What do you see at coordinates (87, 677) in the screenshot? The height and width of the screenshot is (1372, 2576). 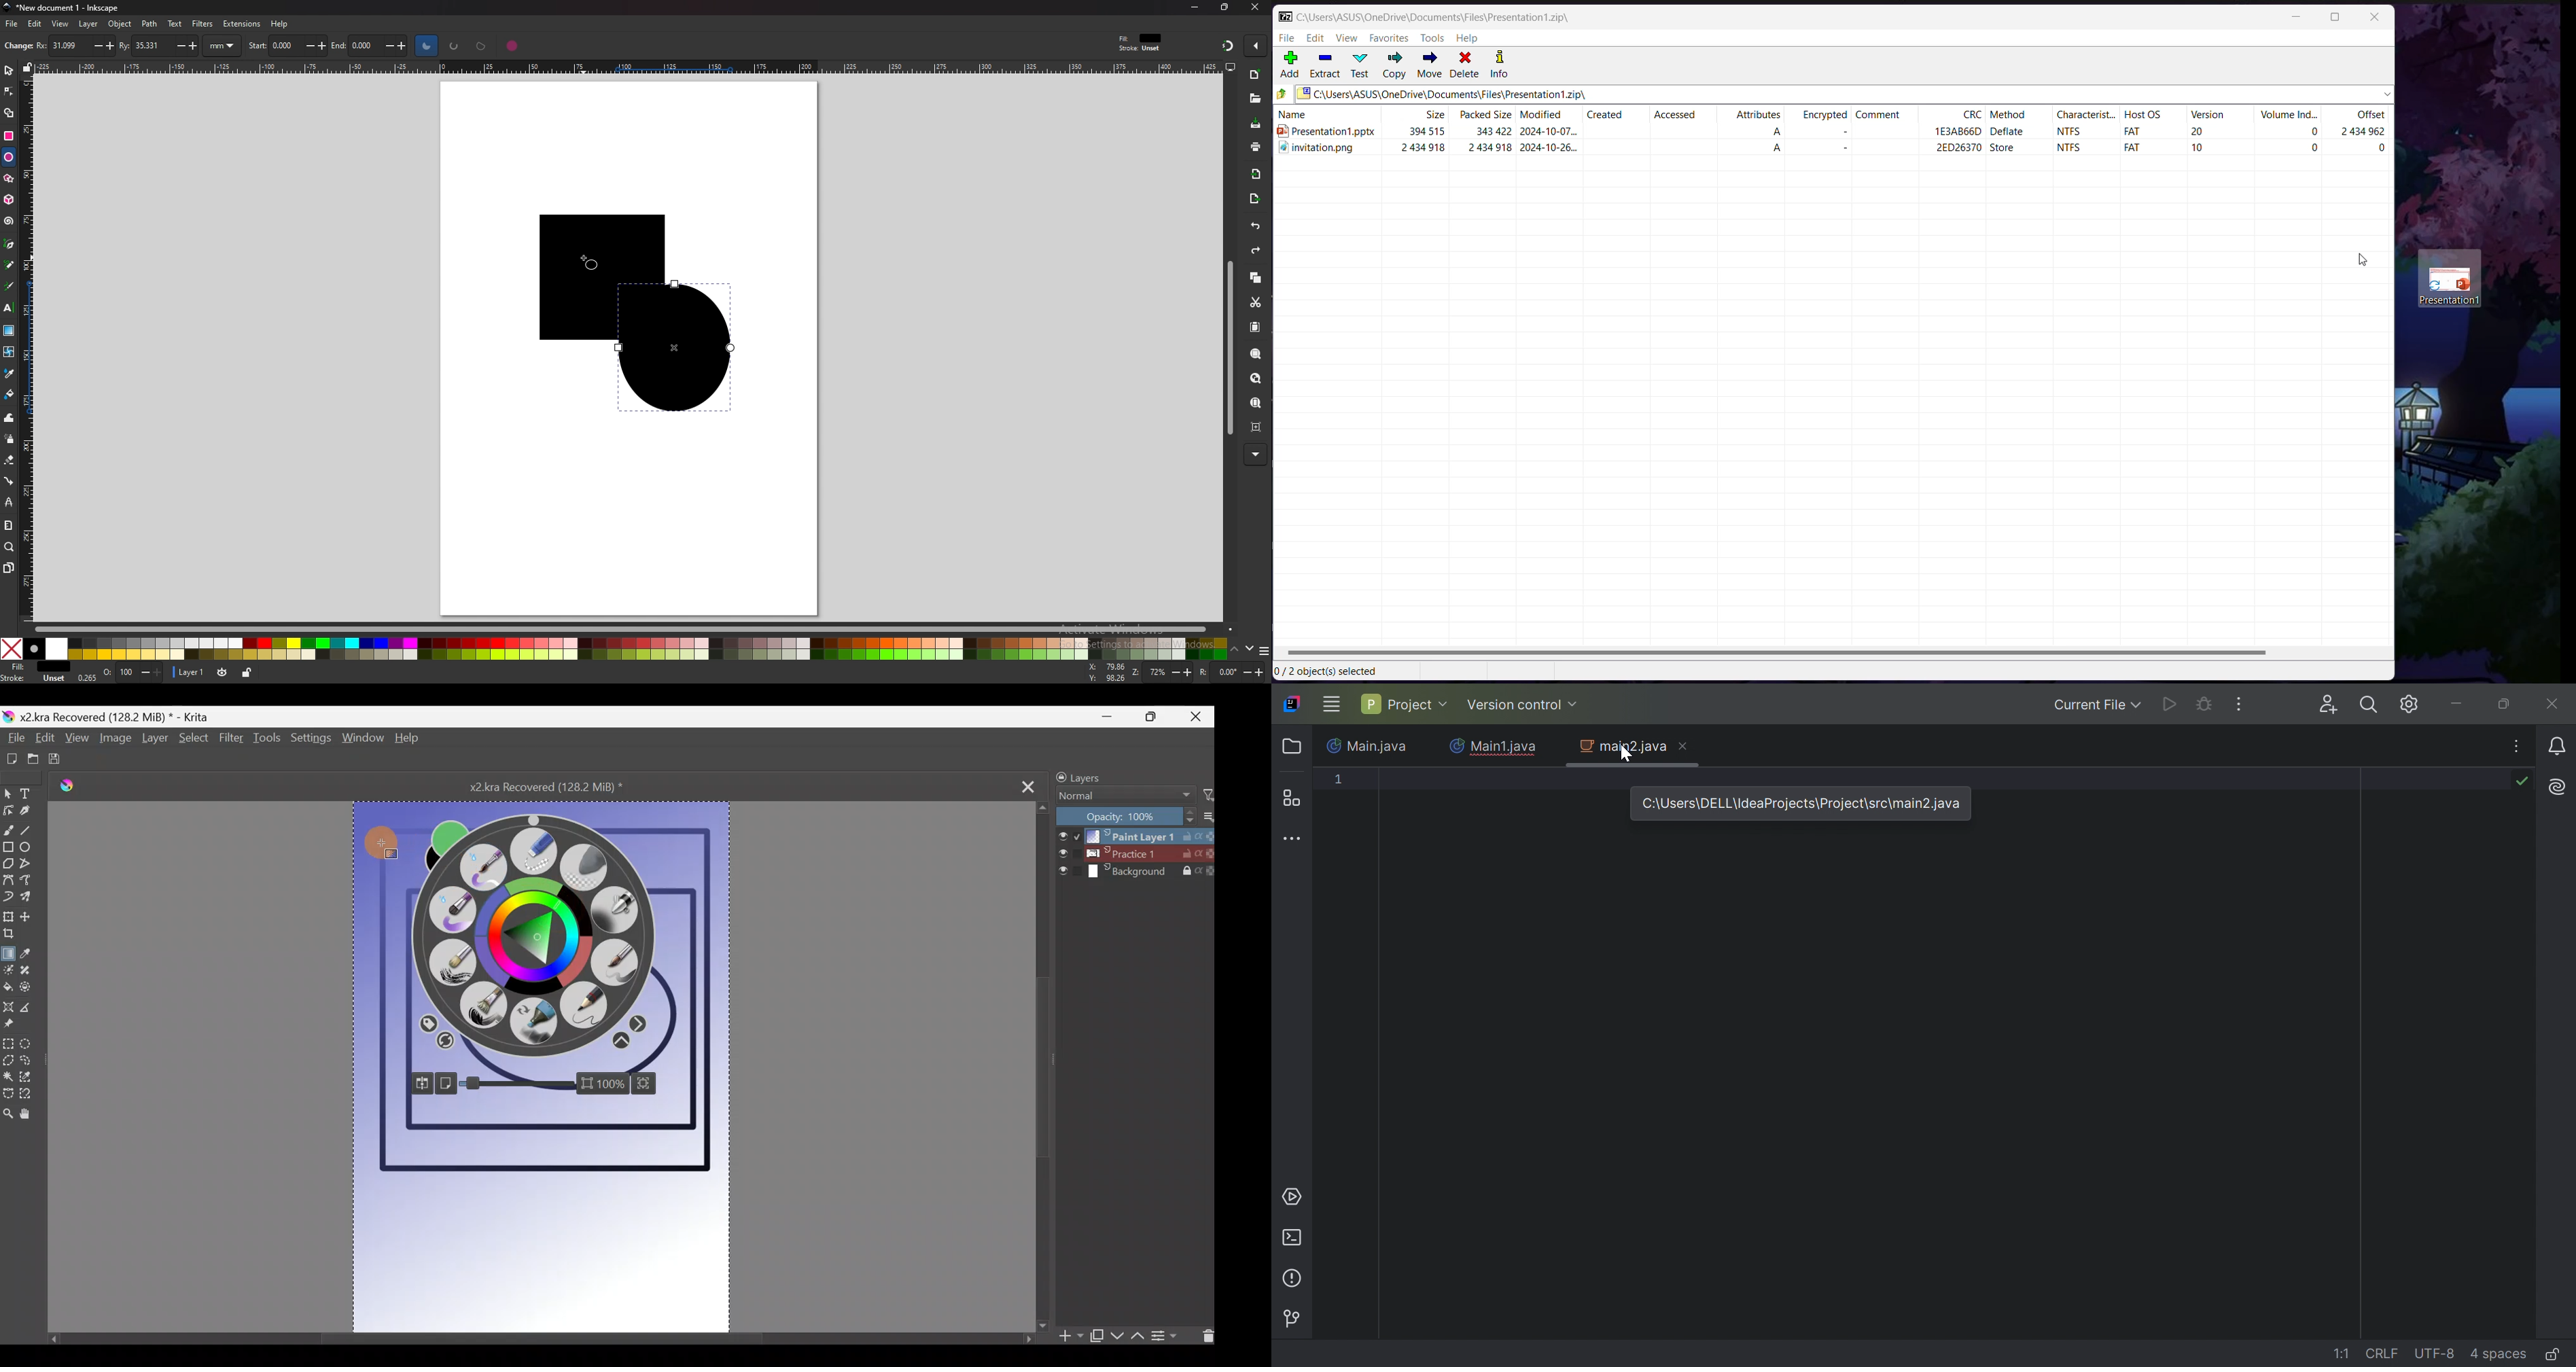 I see `0.265` at bounding box center [87, 677].